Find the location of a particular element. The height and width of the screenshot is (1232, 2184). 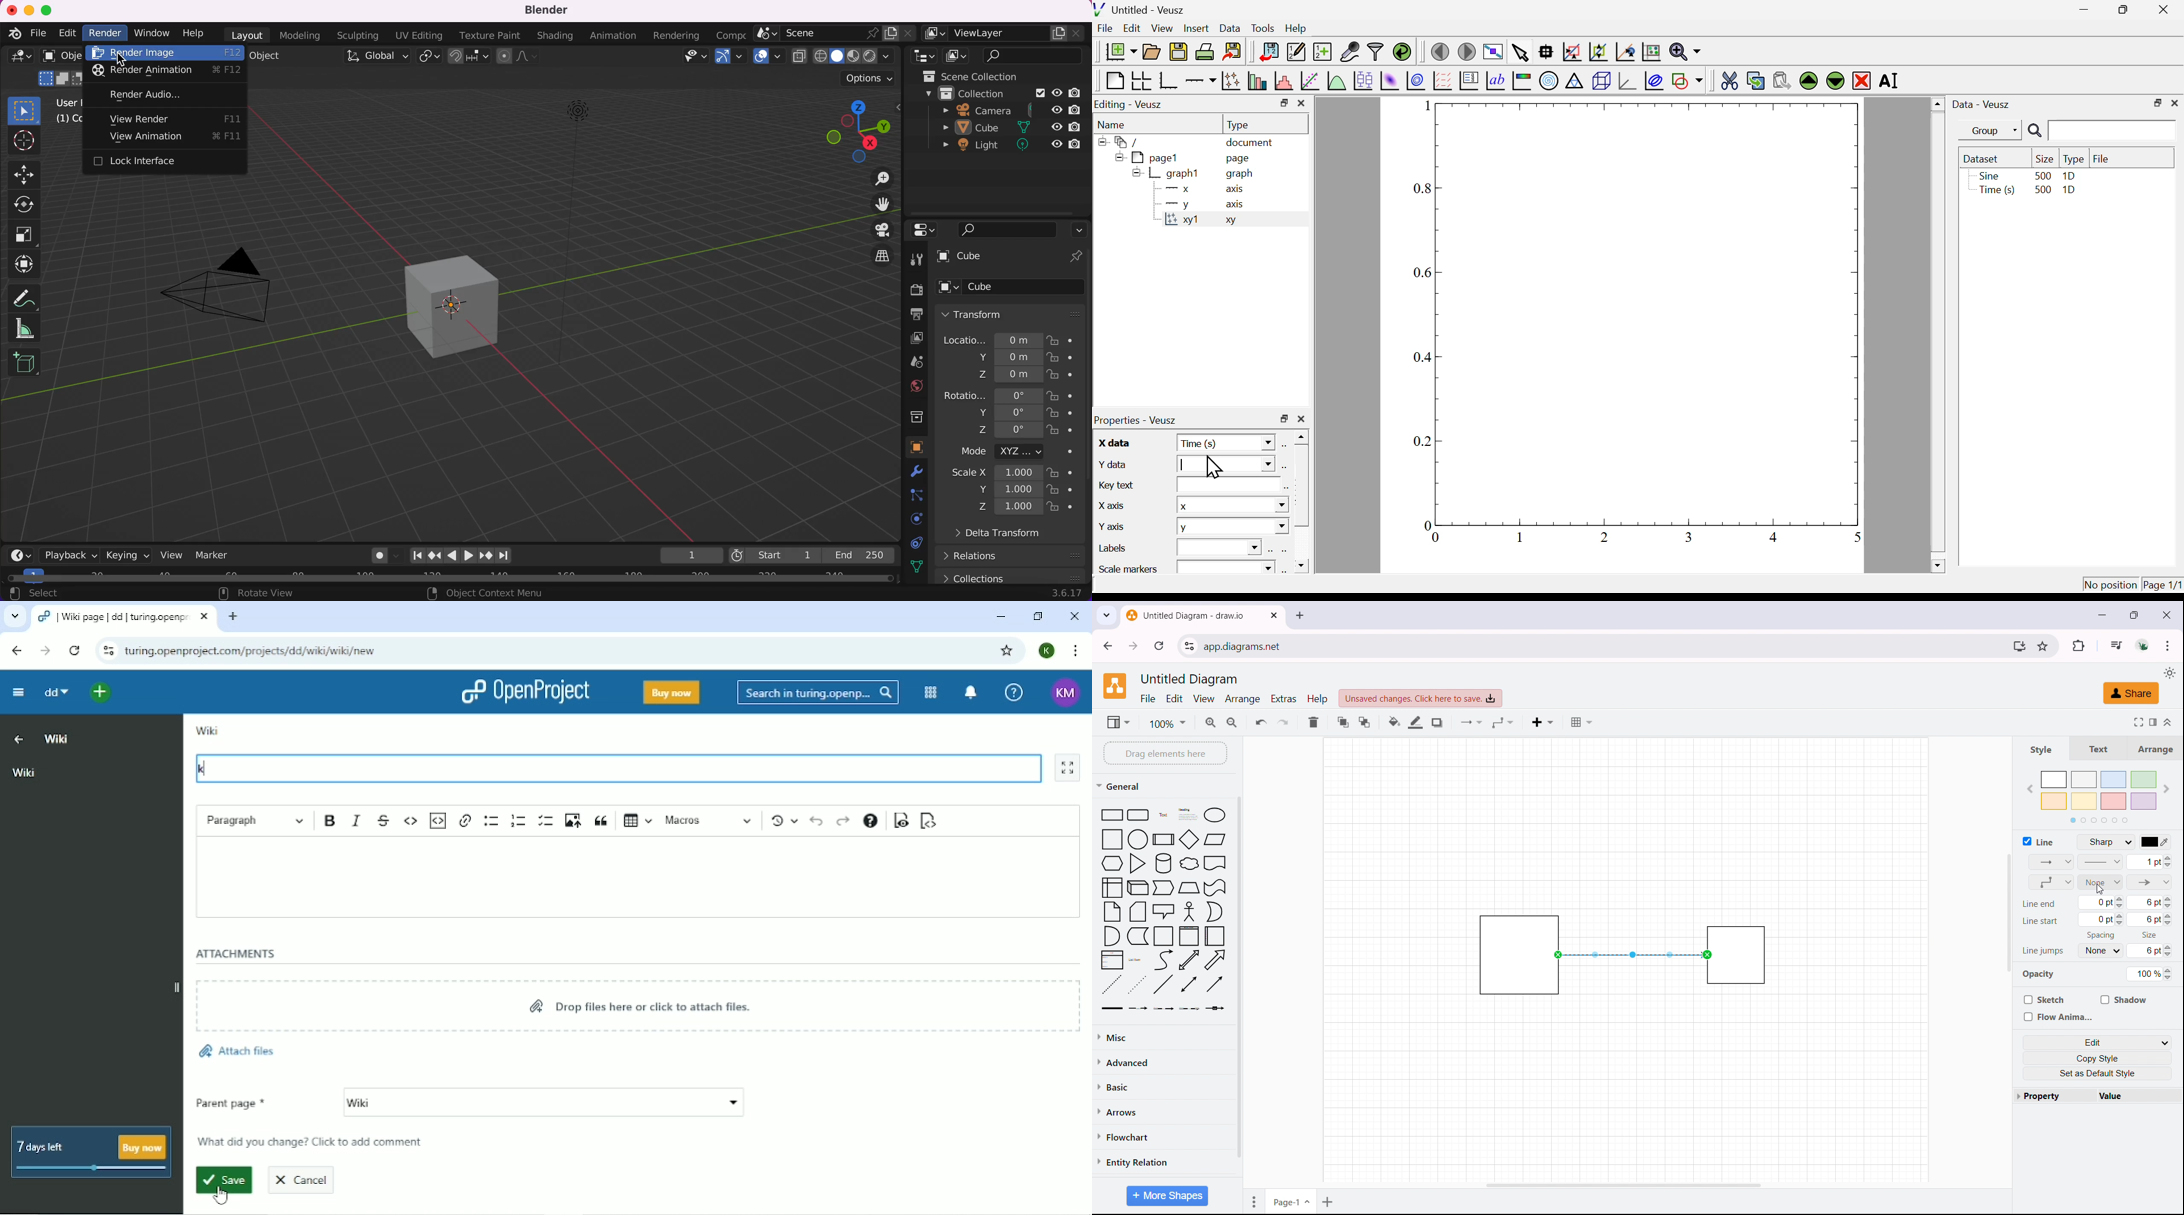

copy the selected widget is located at coordinates (1756, 80).